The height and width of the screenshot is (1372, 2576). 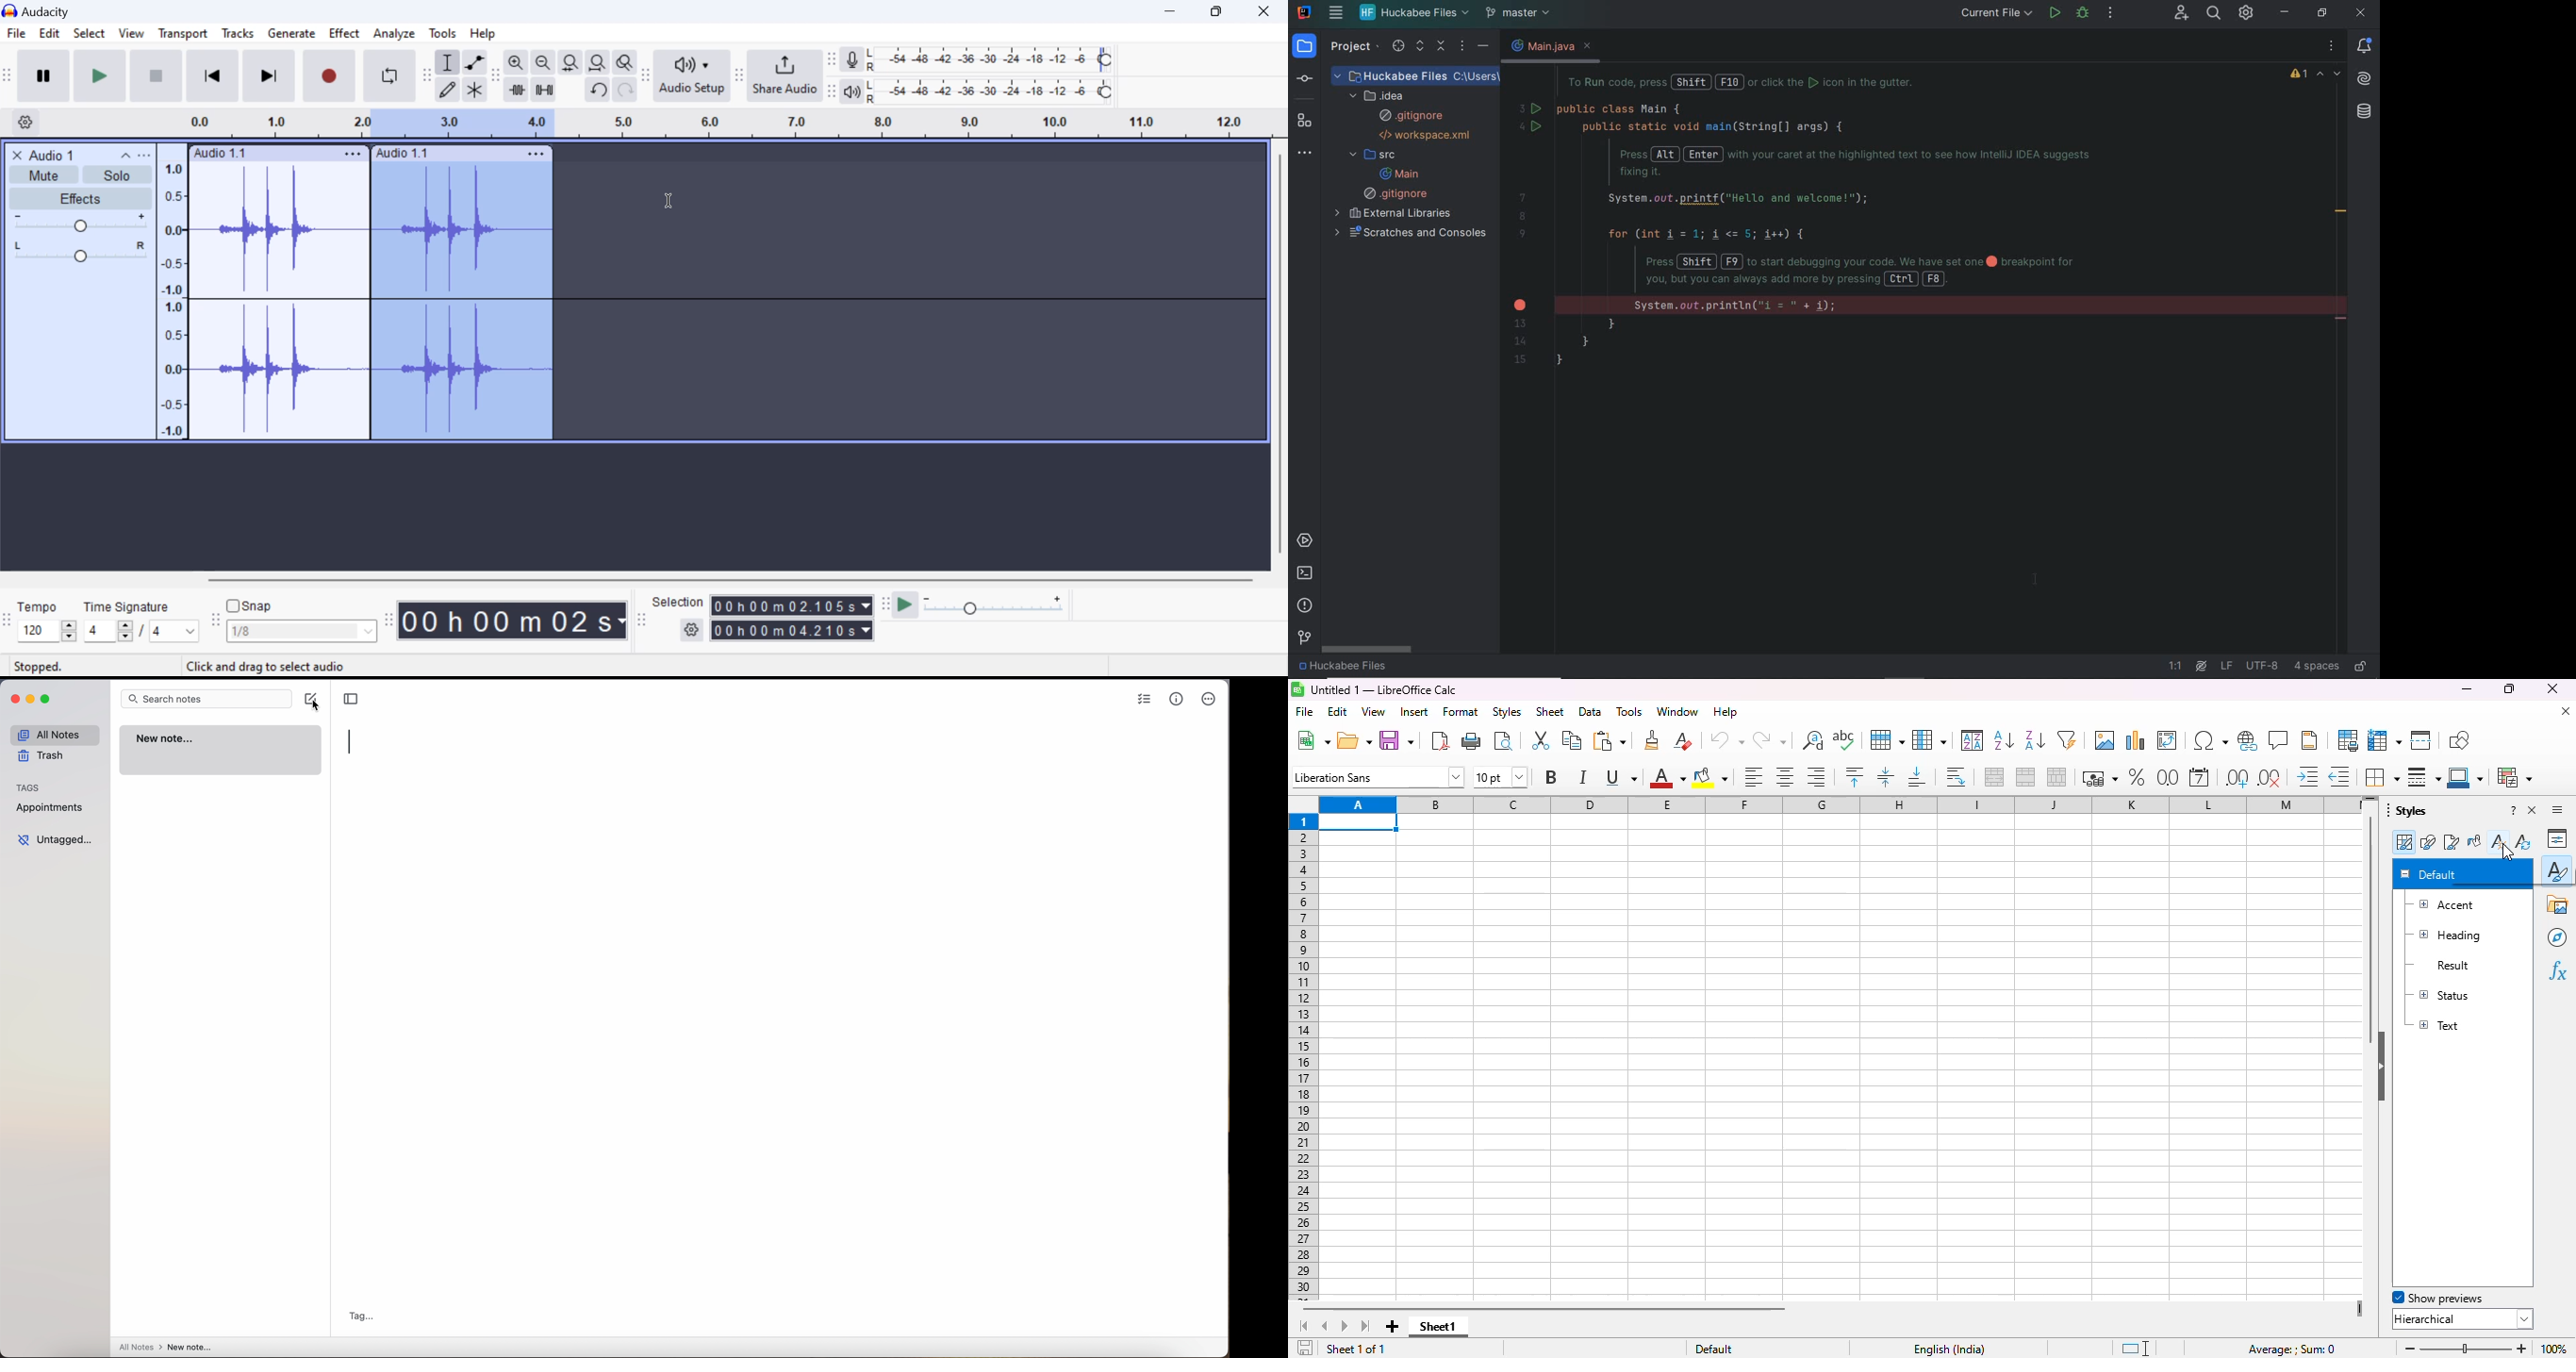 I want to click on sheet 1 of 1, so click(x=1357, y=1349).